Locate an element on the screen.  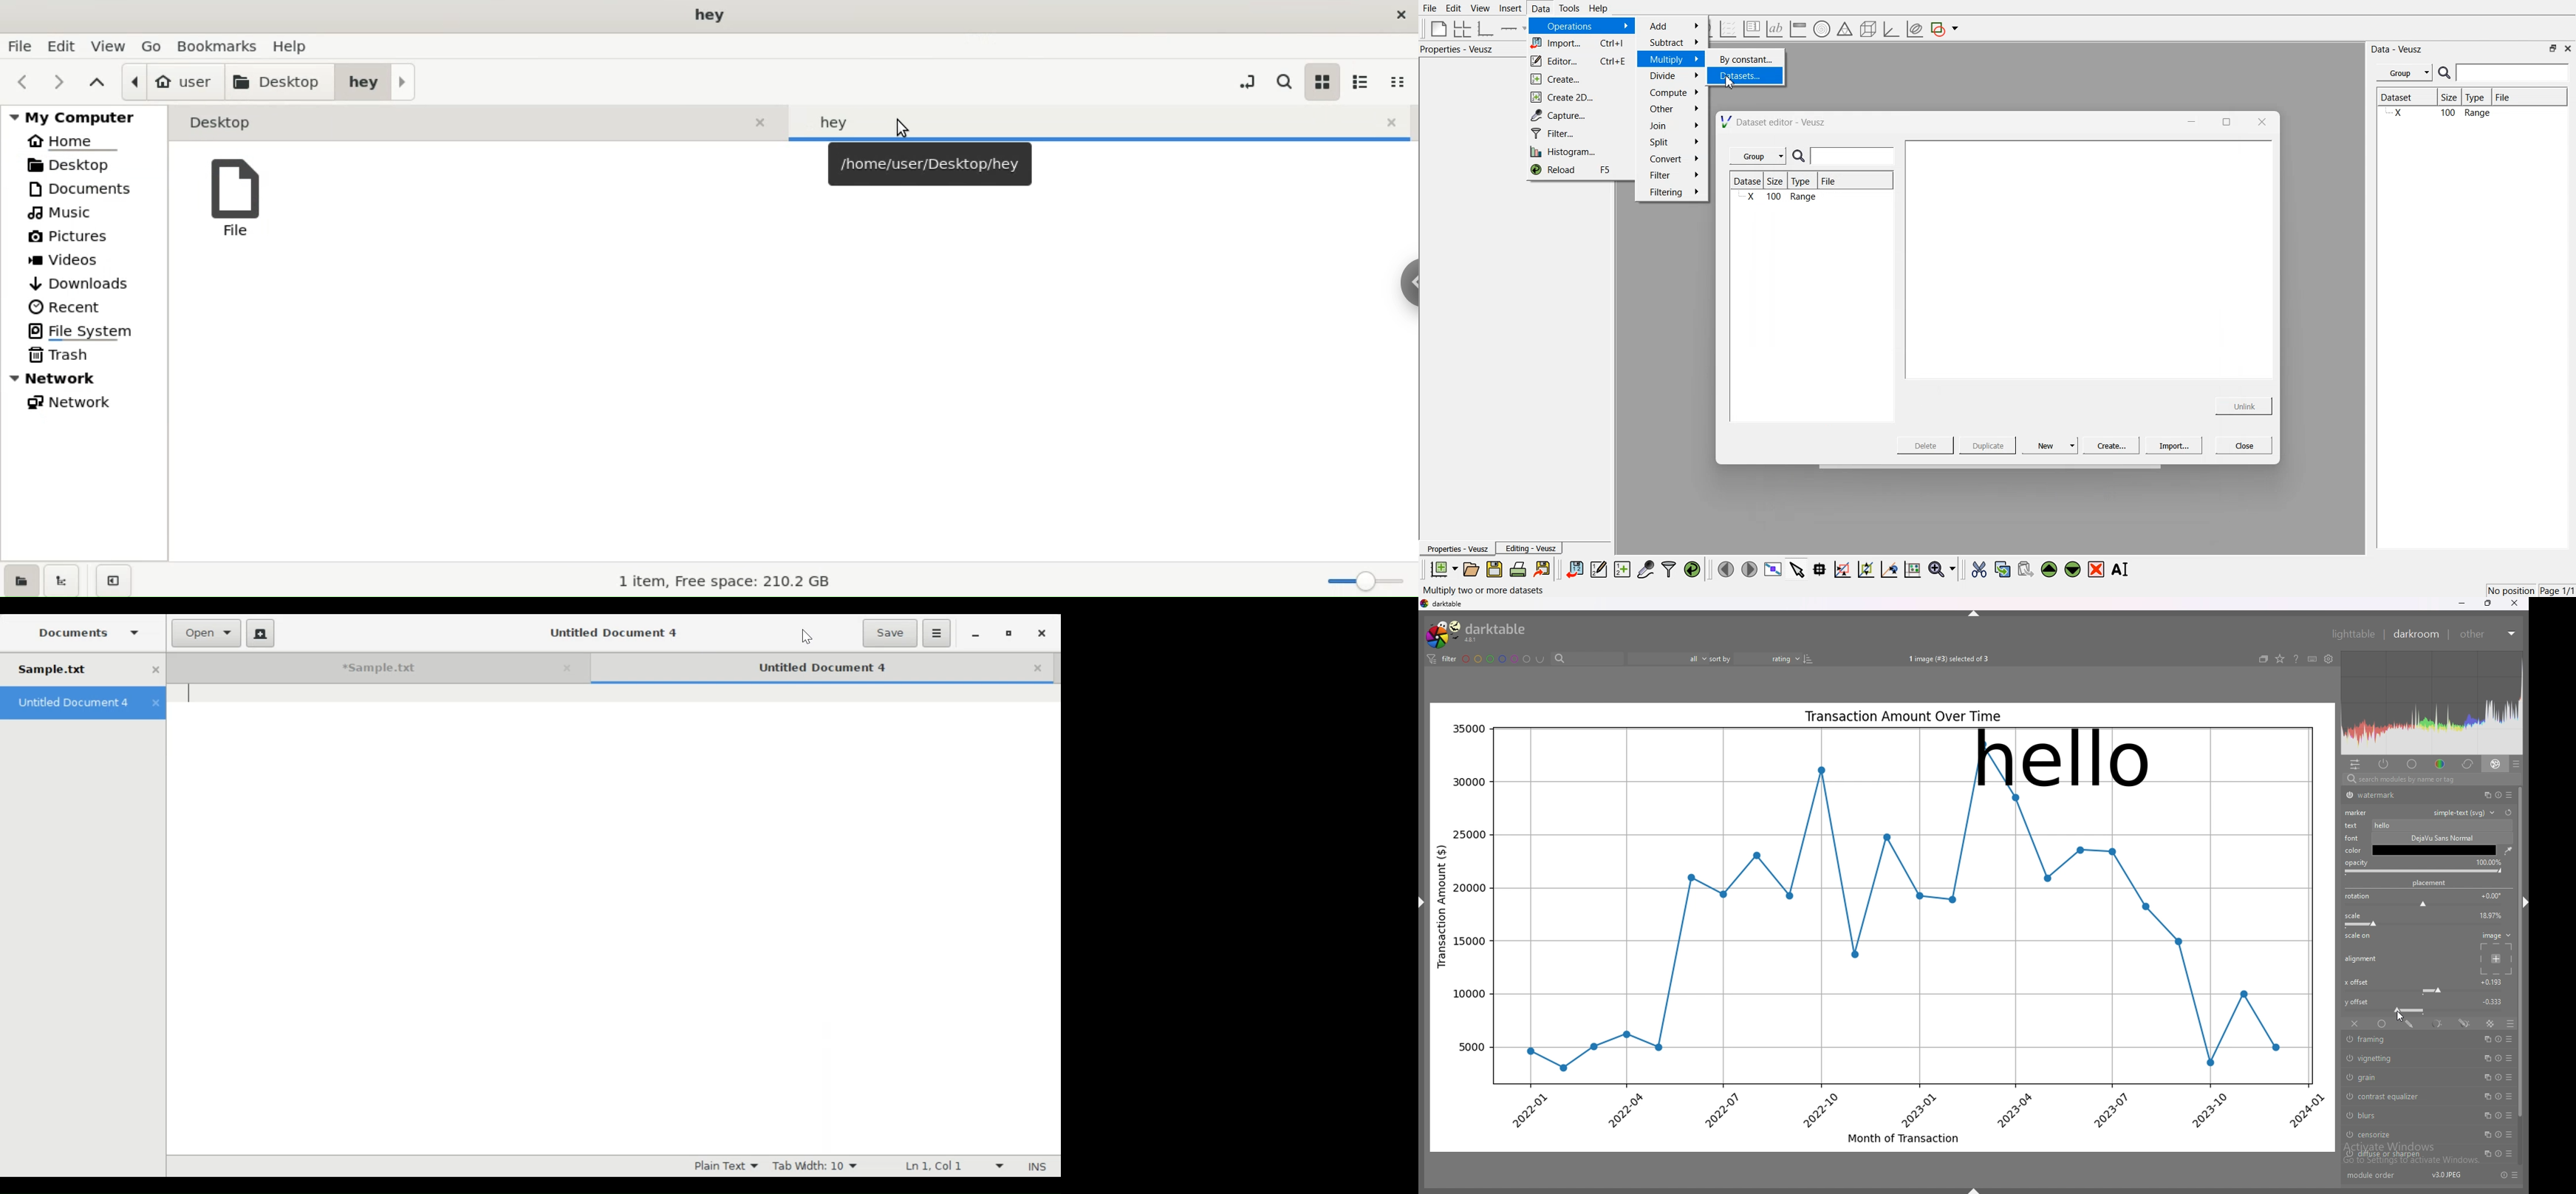
reset is located at coordinates (2496, 1153).